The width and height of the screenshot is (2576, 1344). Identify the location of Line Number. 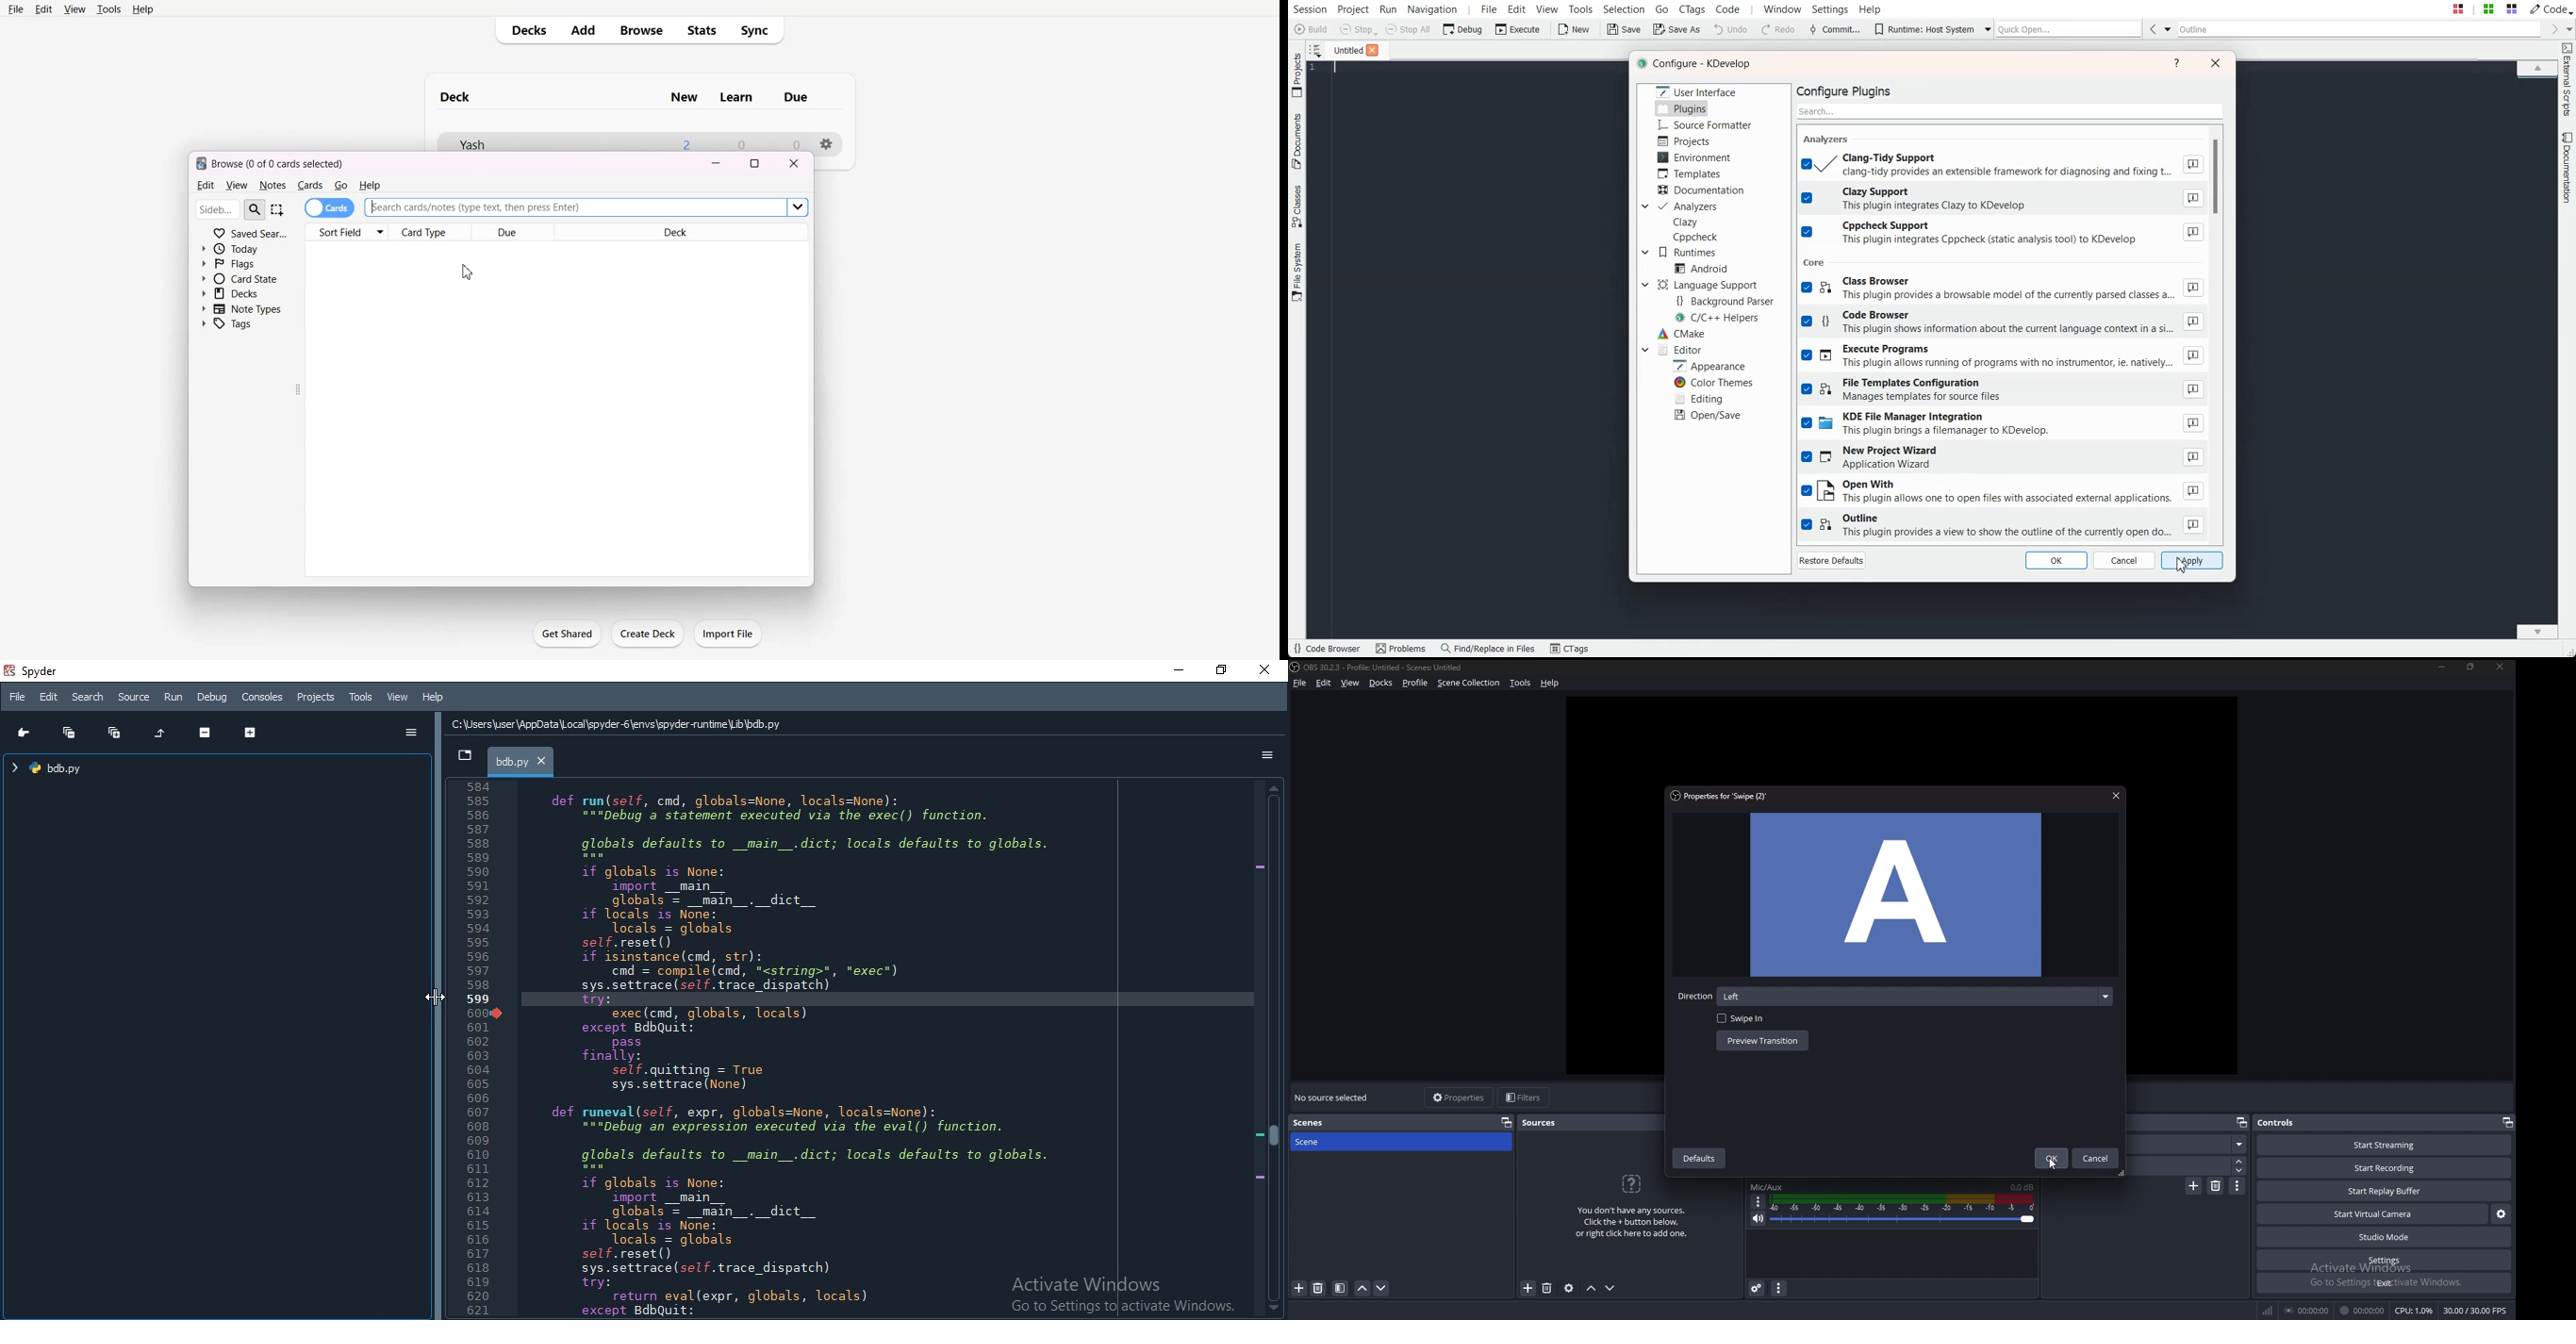
(481, 1049).